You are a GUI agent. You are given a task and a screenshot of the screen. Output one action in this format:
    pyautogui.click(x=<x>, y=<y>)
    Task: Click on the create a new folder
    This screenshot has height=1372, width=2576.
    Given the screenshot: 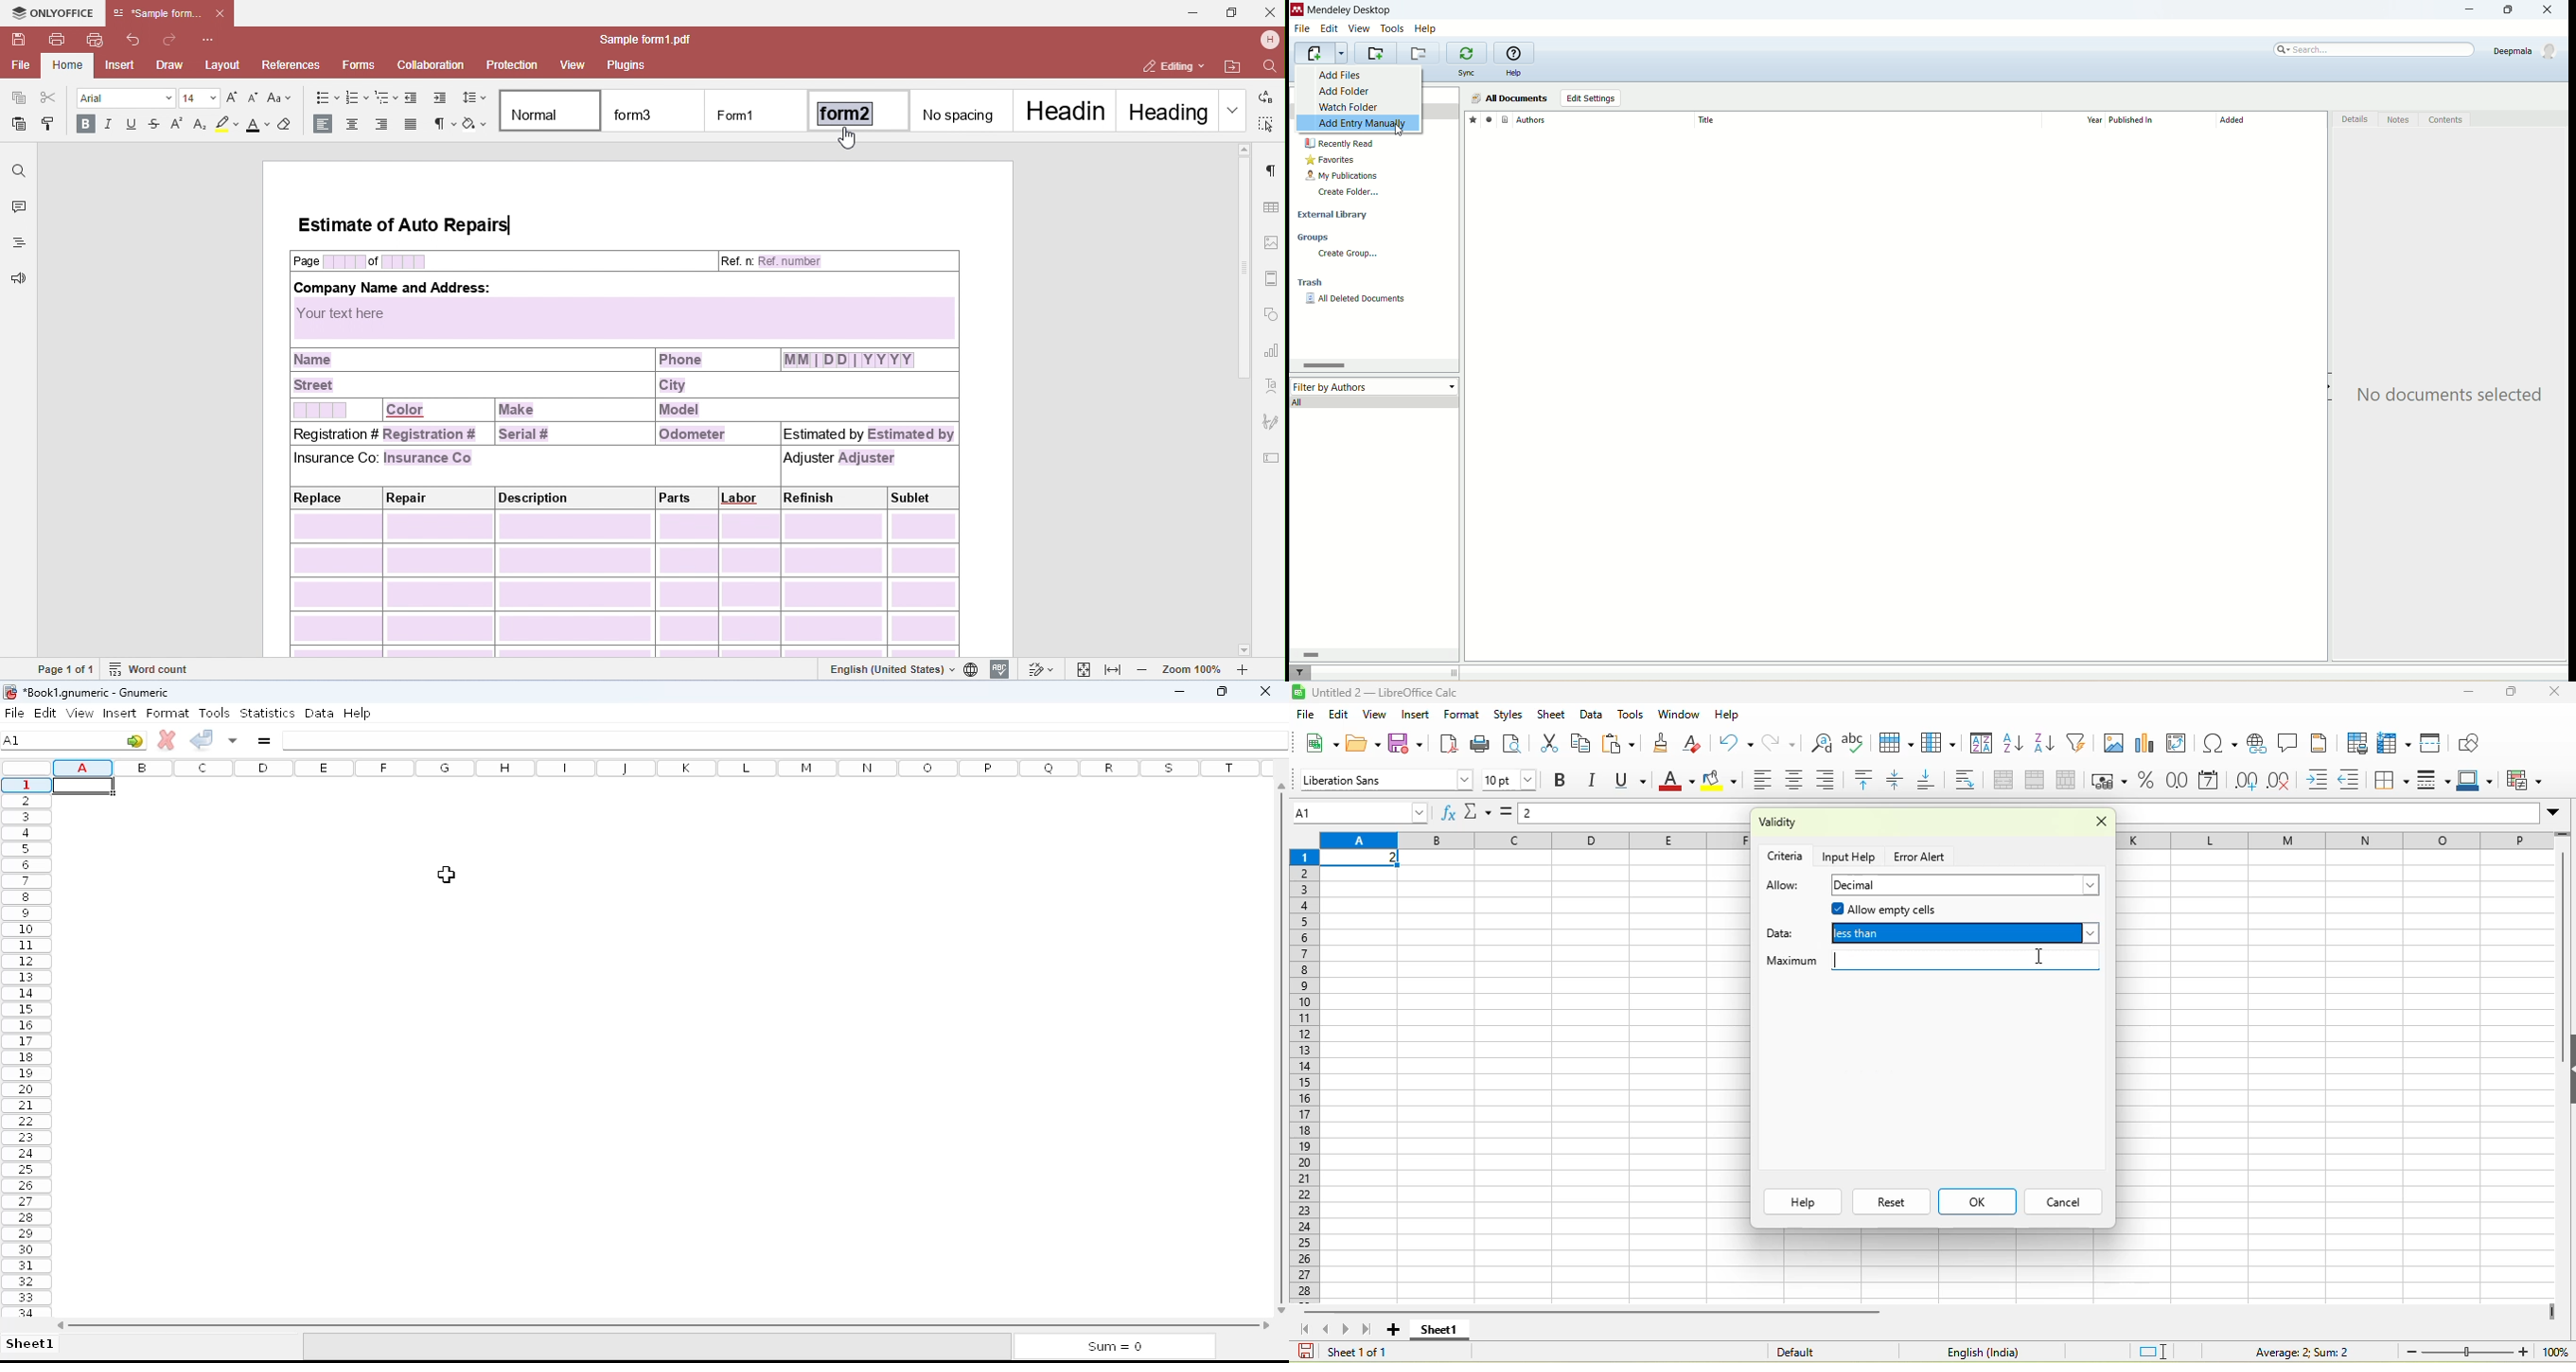 What is the action you would take?
    pyautogui.click(x=1376, y=53)
    